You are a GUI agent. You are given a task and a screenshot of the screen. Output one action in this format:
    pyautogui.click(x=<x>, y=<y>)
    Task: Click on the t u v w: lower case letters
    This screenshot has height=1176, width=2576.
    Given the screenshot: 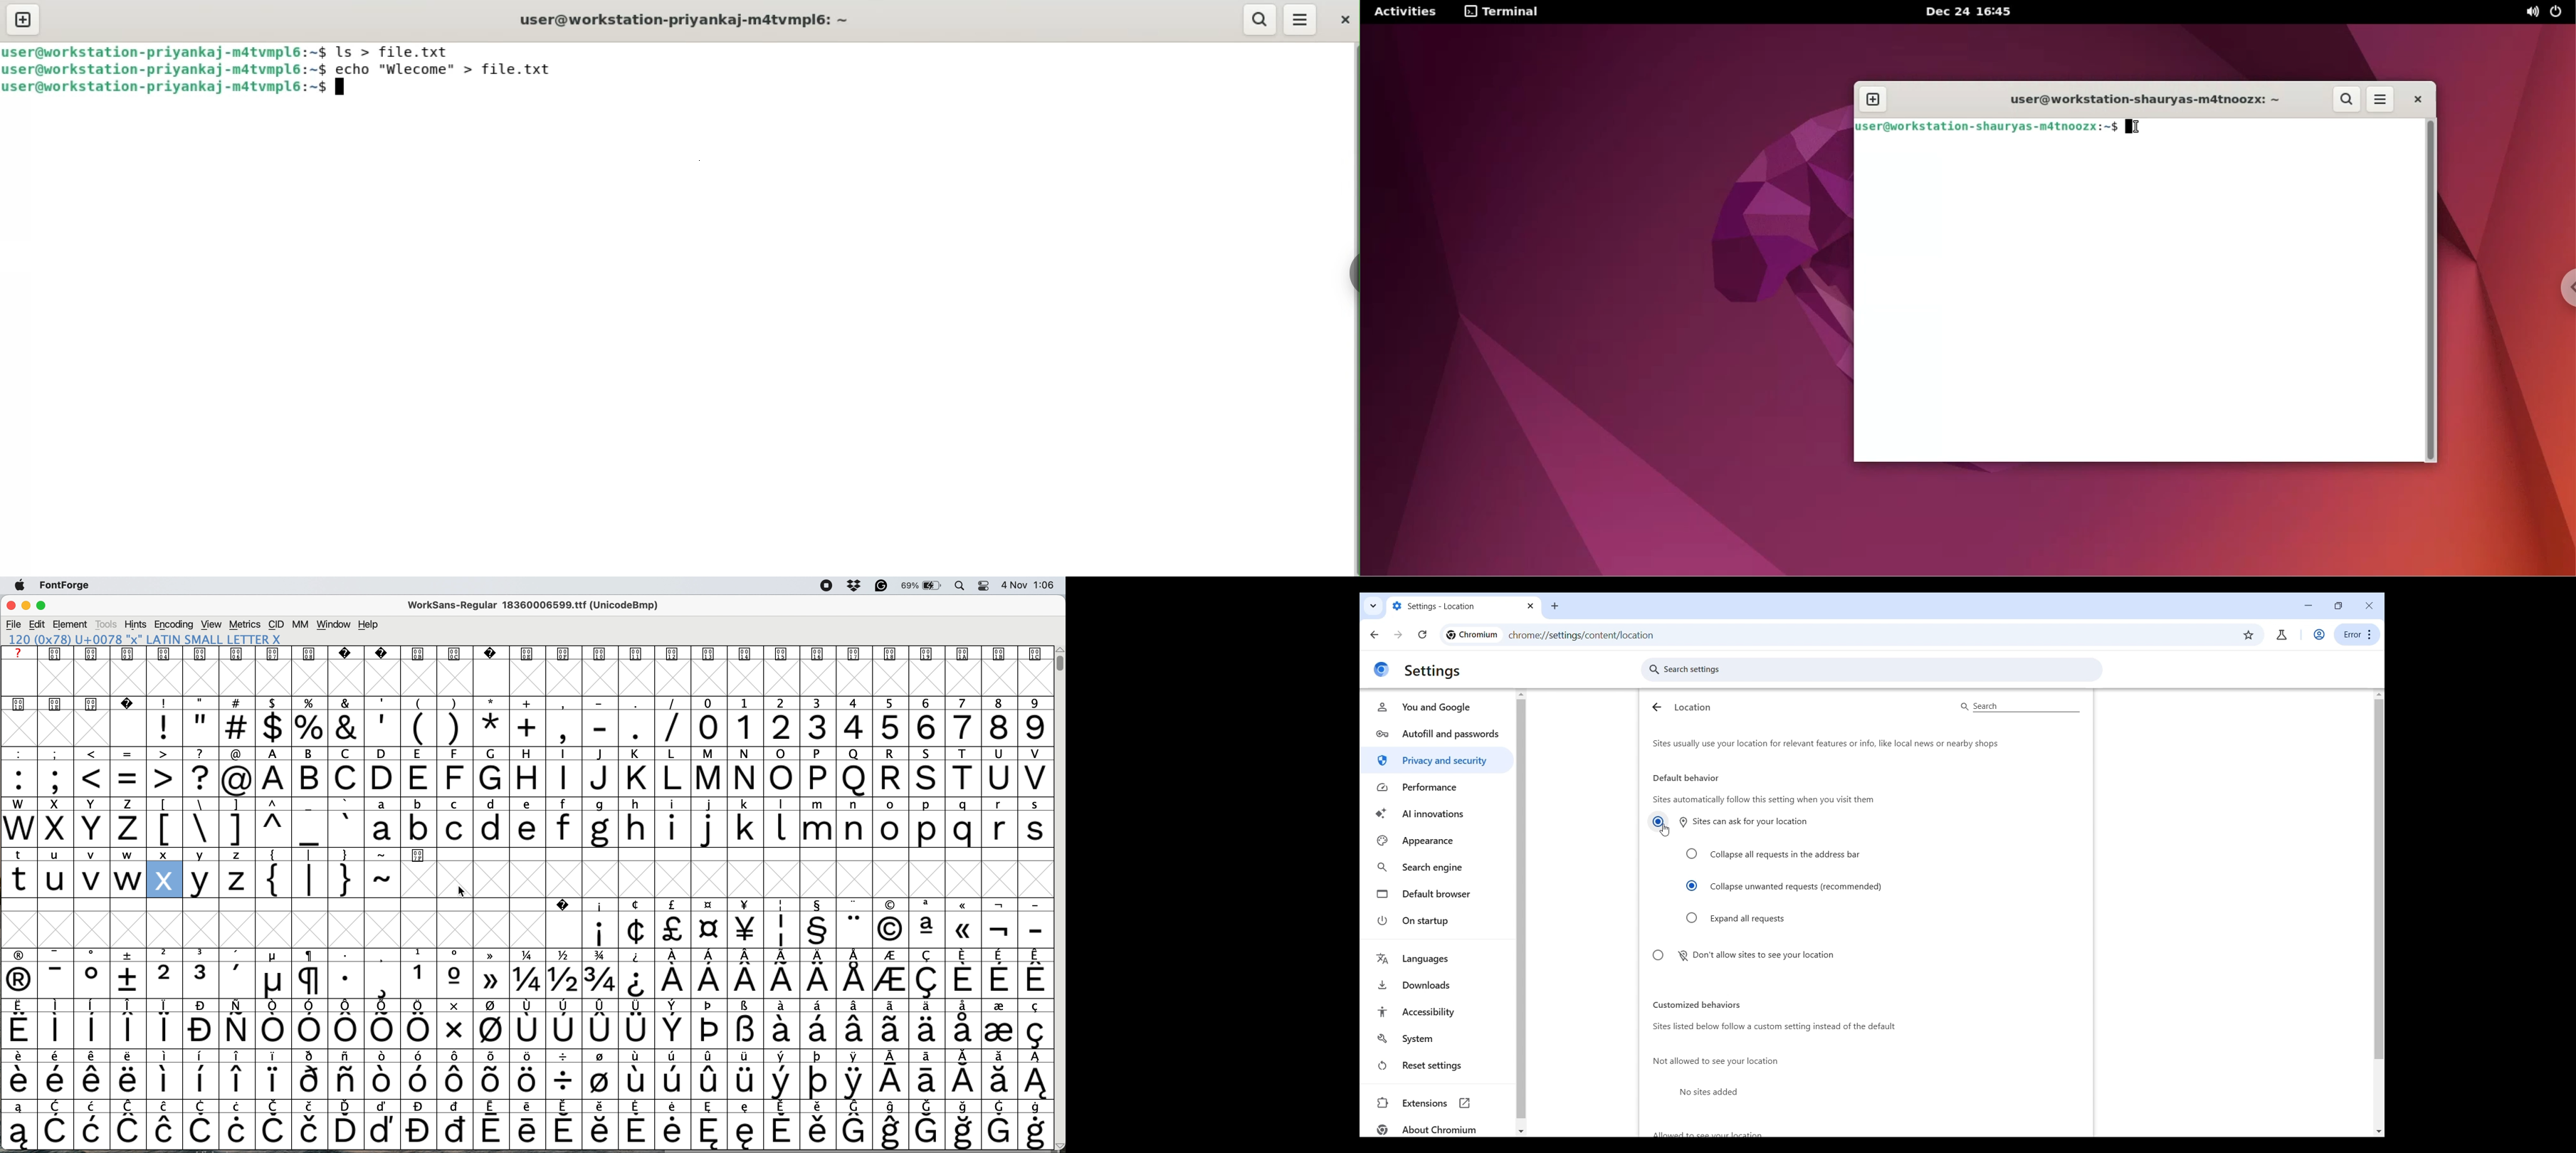 What is the action you would take?
    pyautogui.click(x=76, y=880)
    